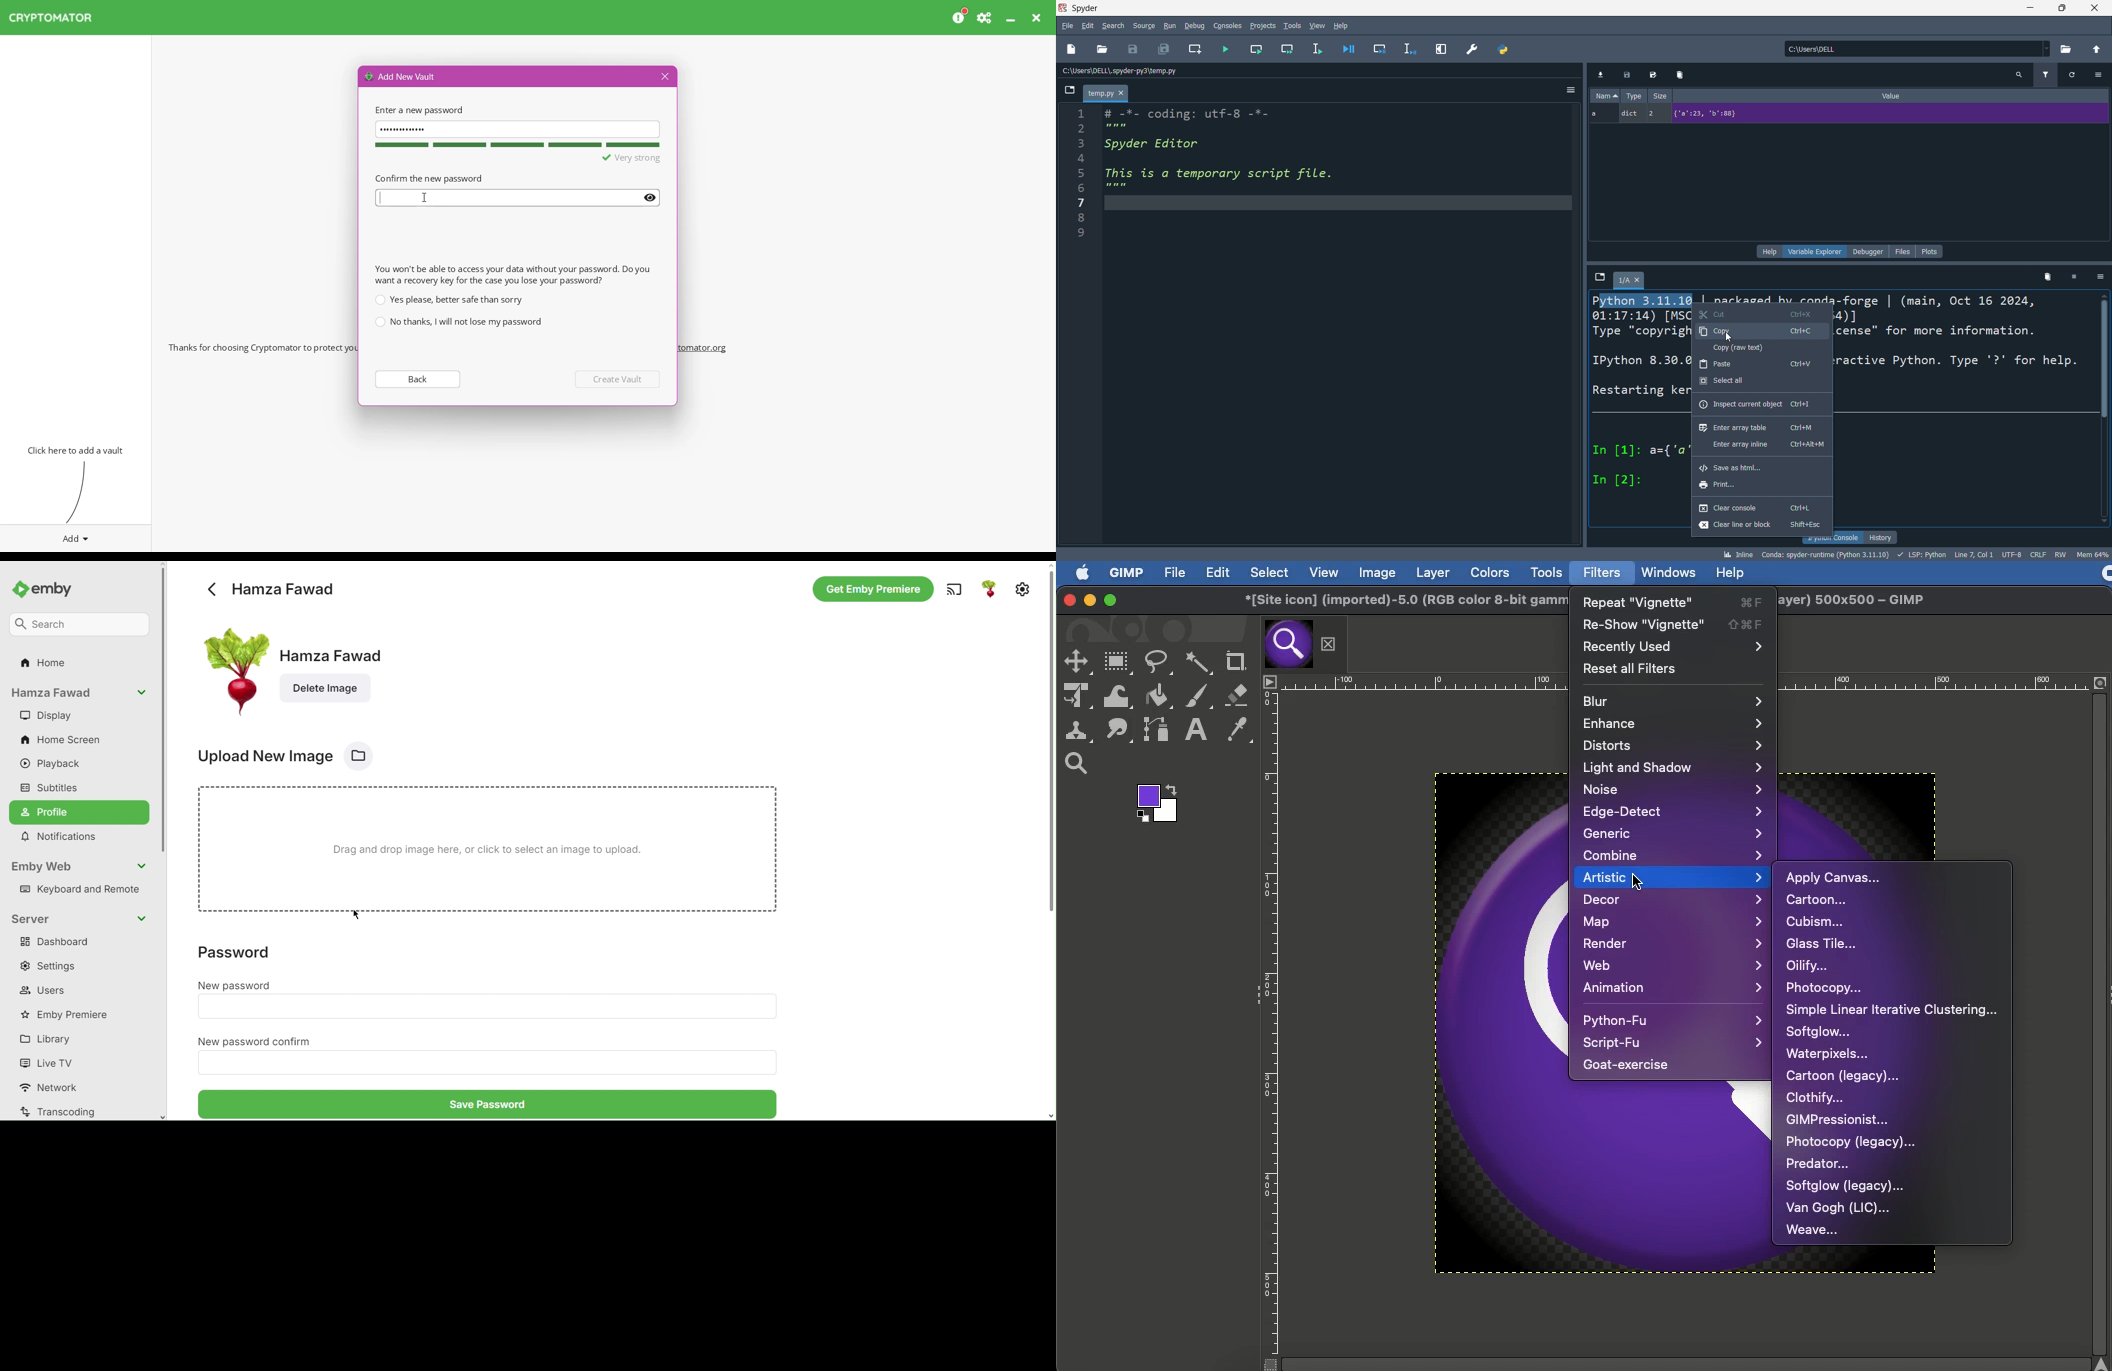 The image size is (2128, 1372). I want to click on Scroll, so click(2103, 1033).